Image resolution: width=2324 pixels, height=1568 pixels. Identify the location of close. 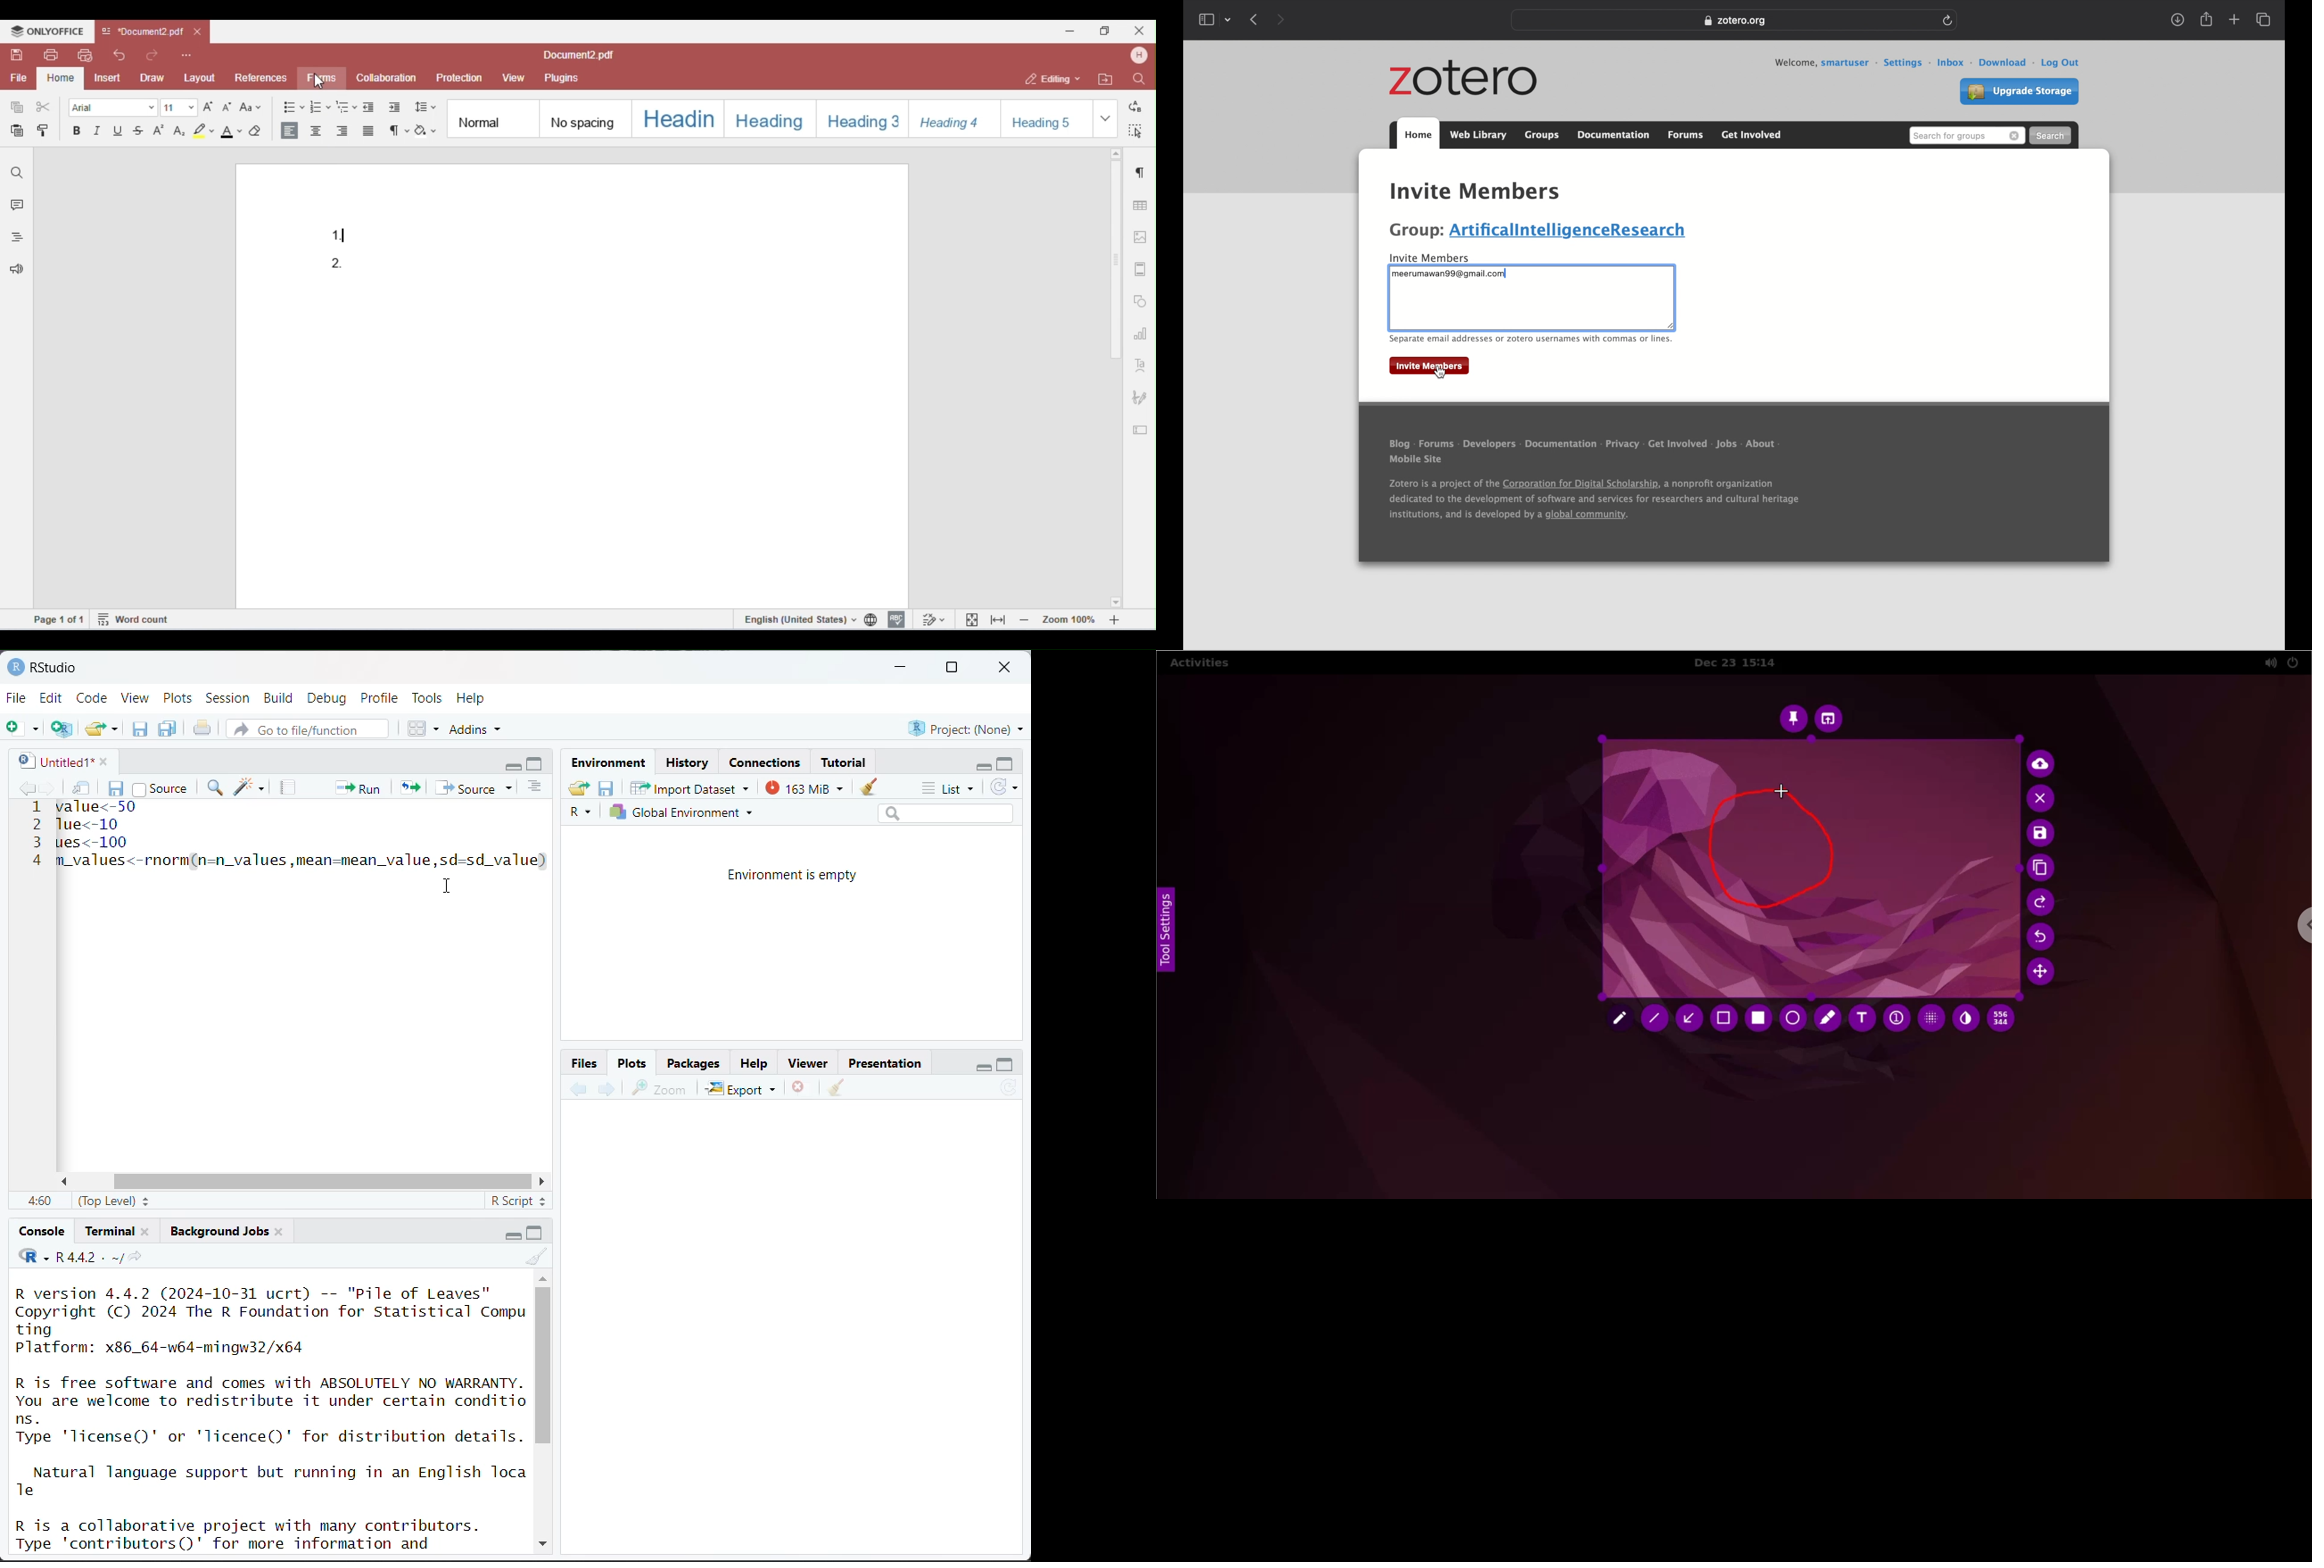
(145, 1230).